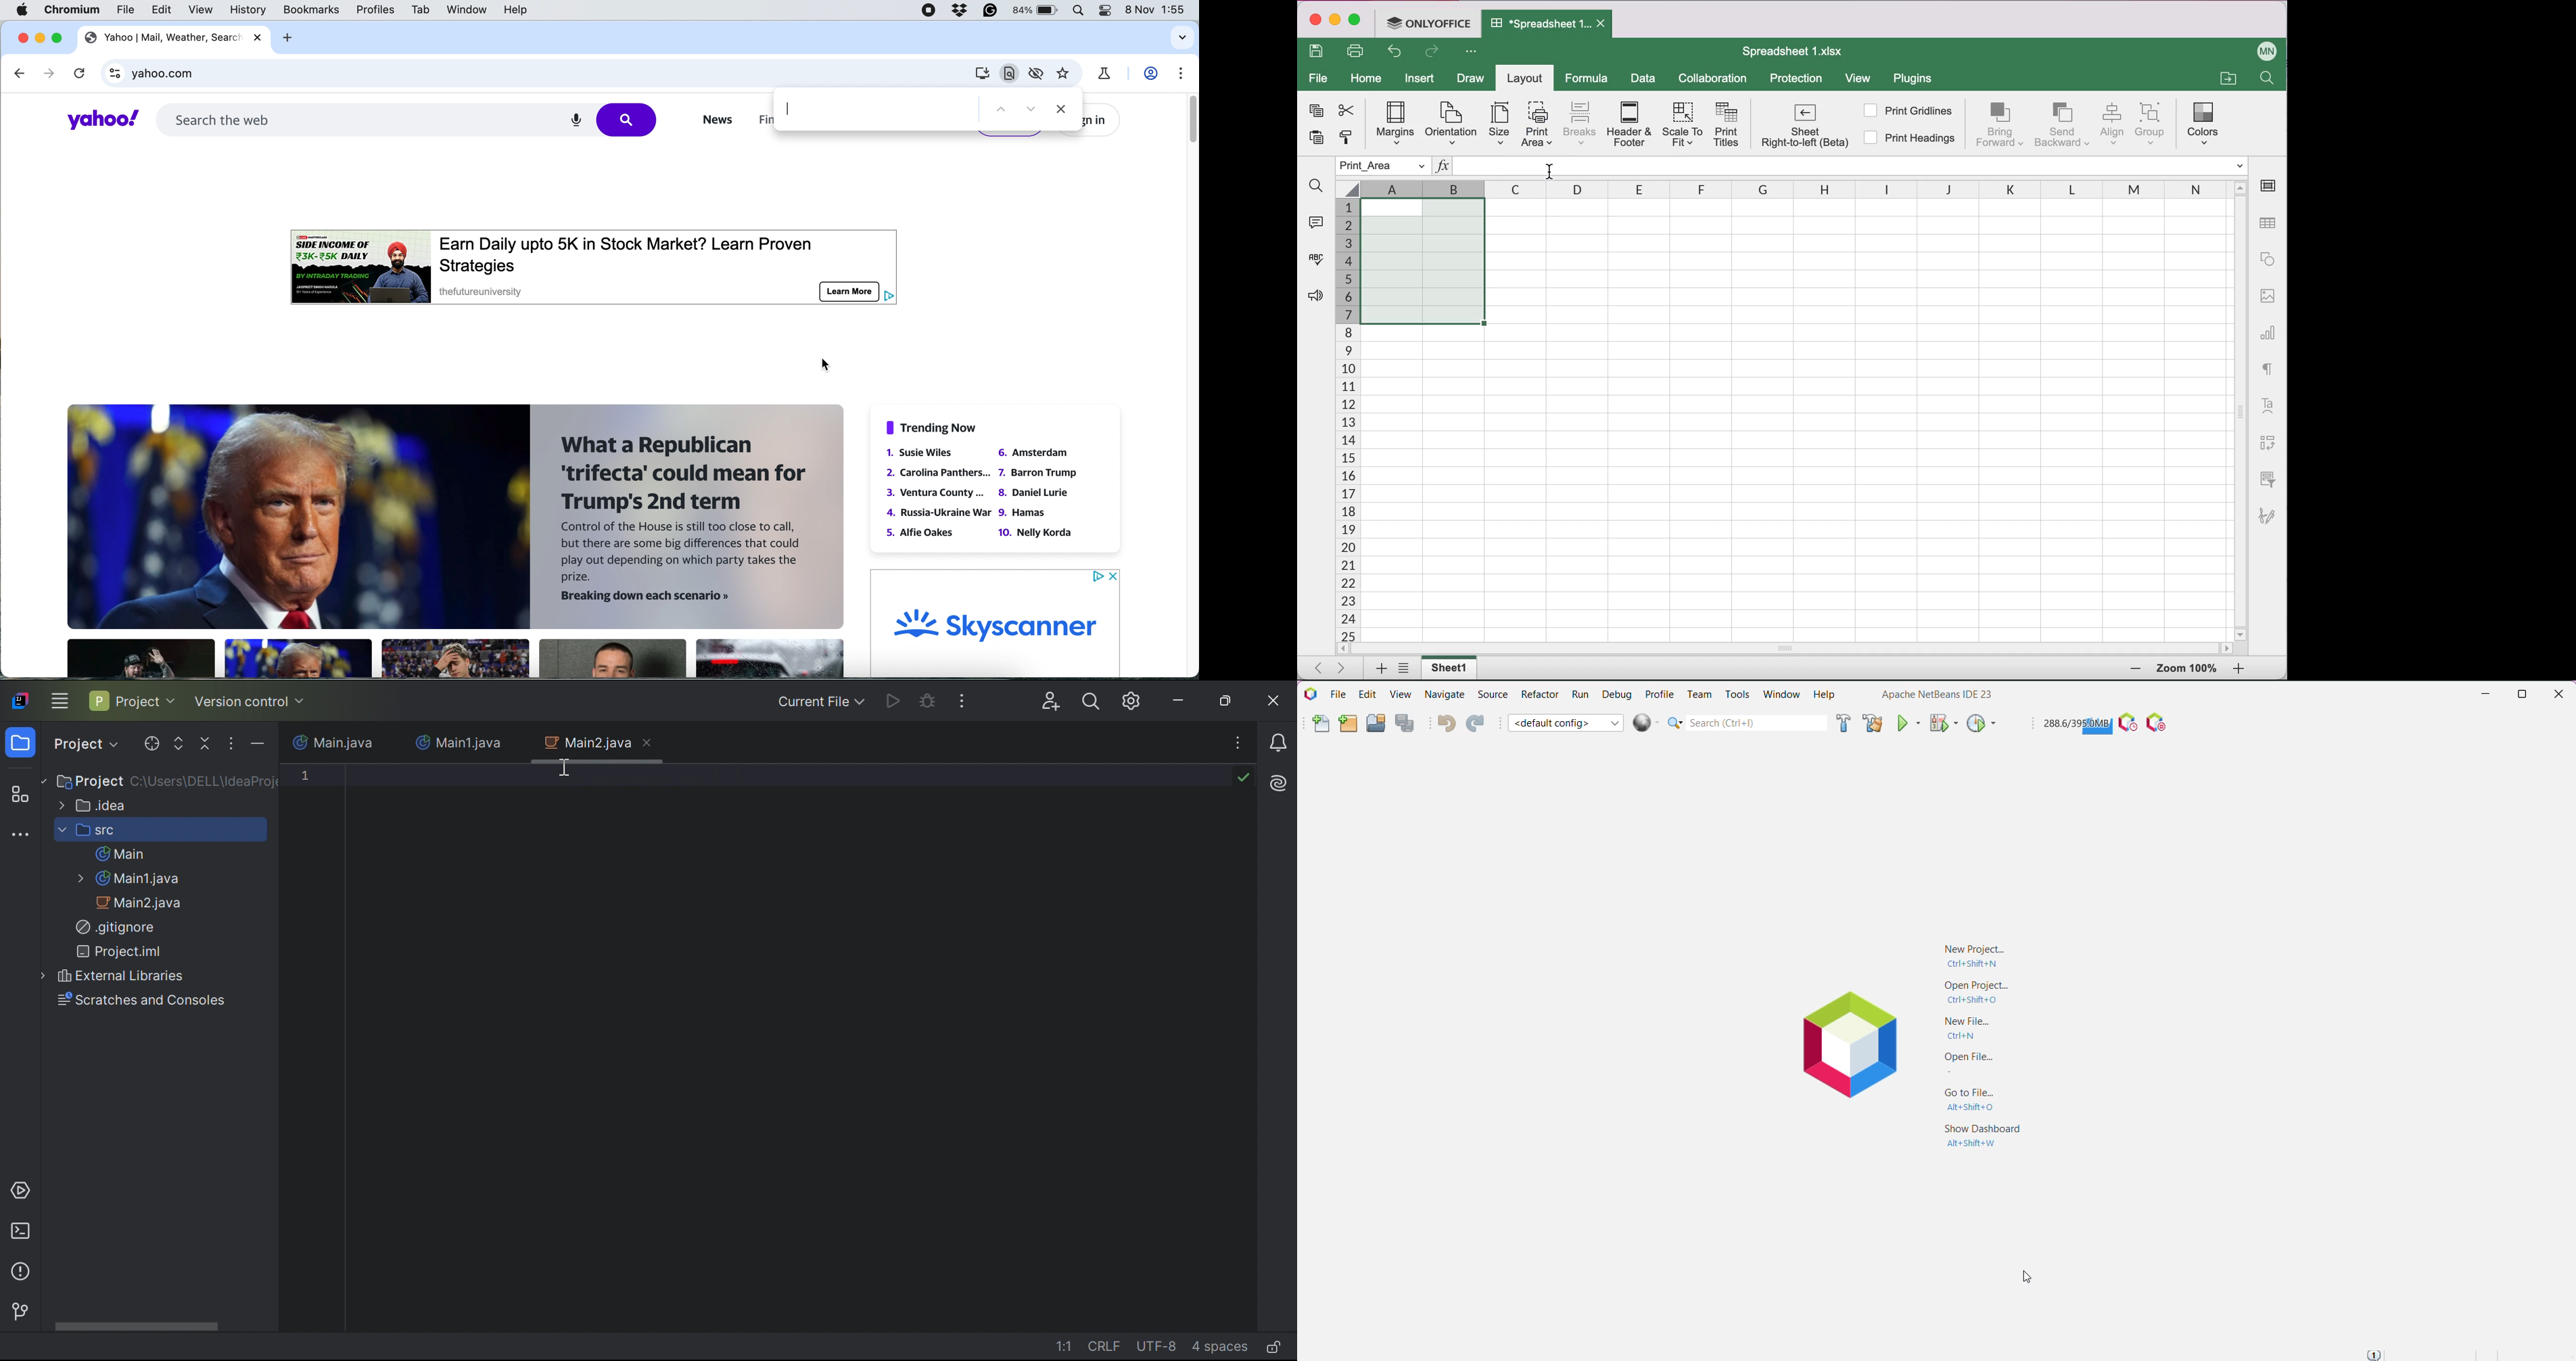 This screenshot has height=1372, width=2576. I want to click on Hide, so click(259, 745).